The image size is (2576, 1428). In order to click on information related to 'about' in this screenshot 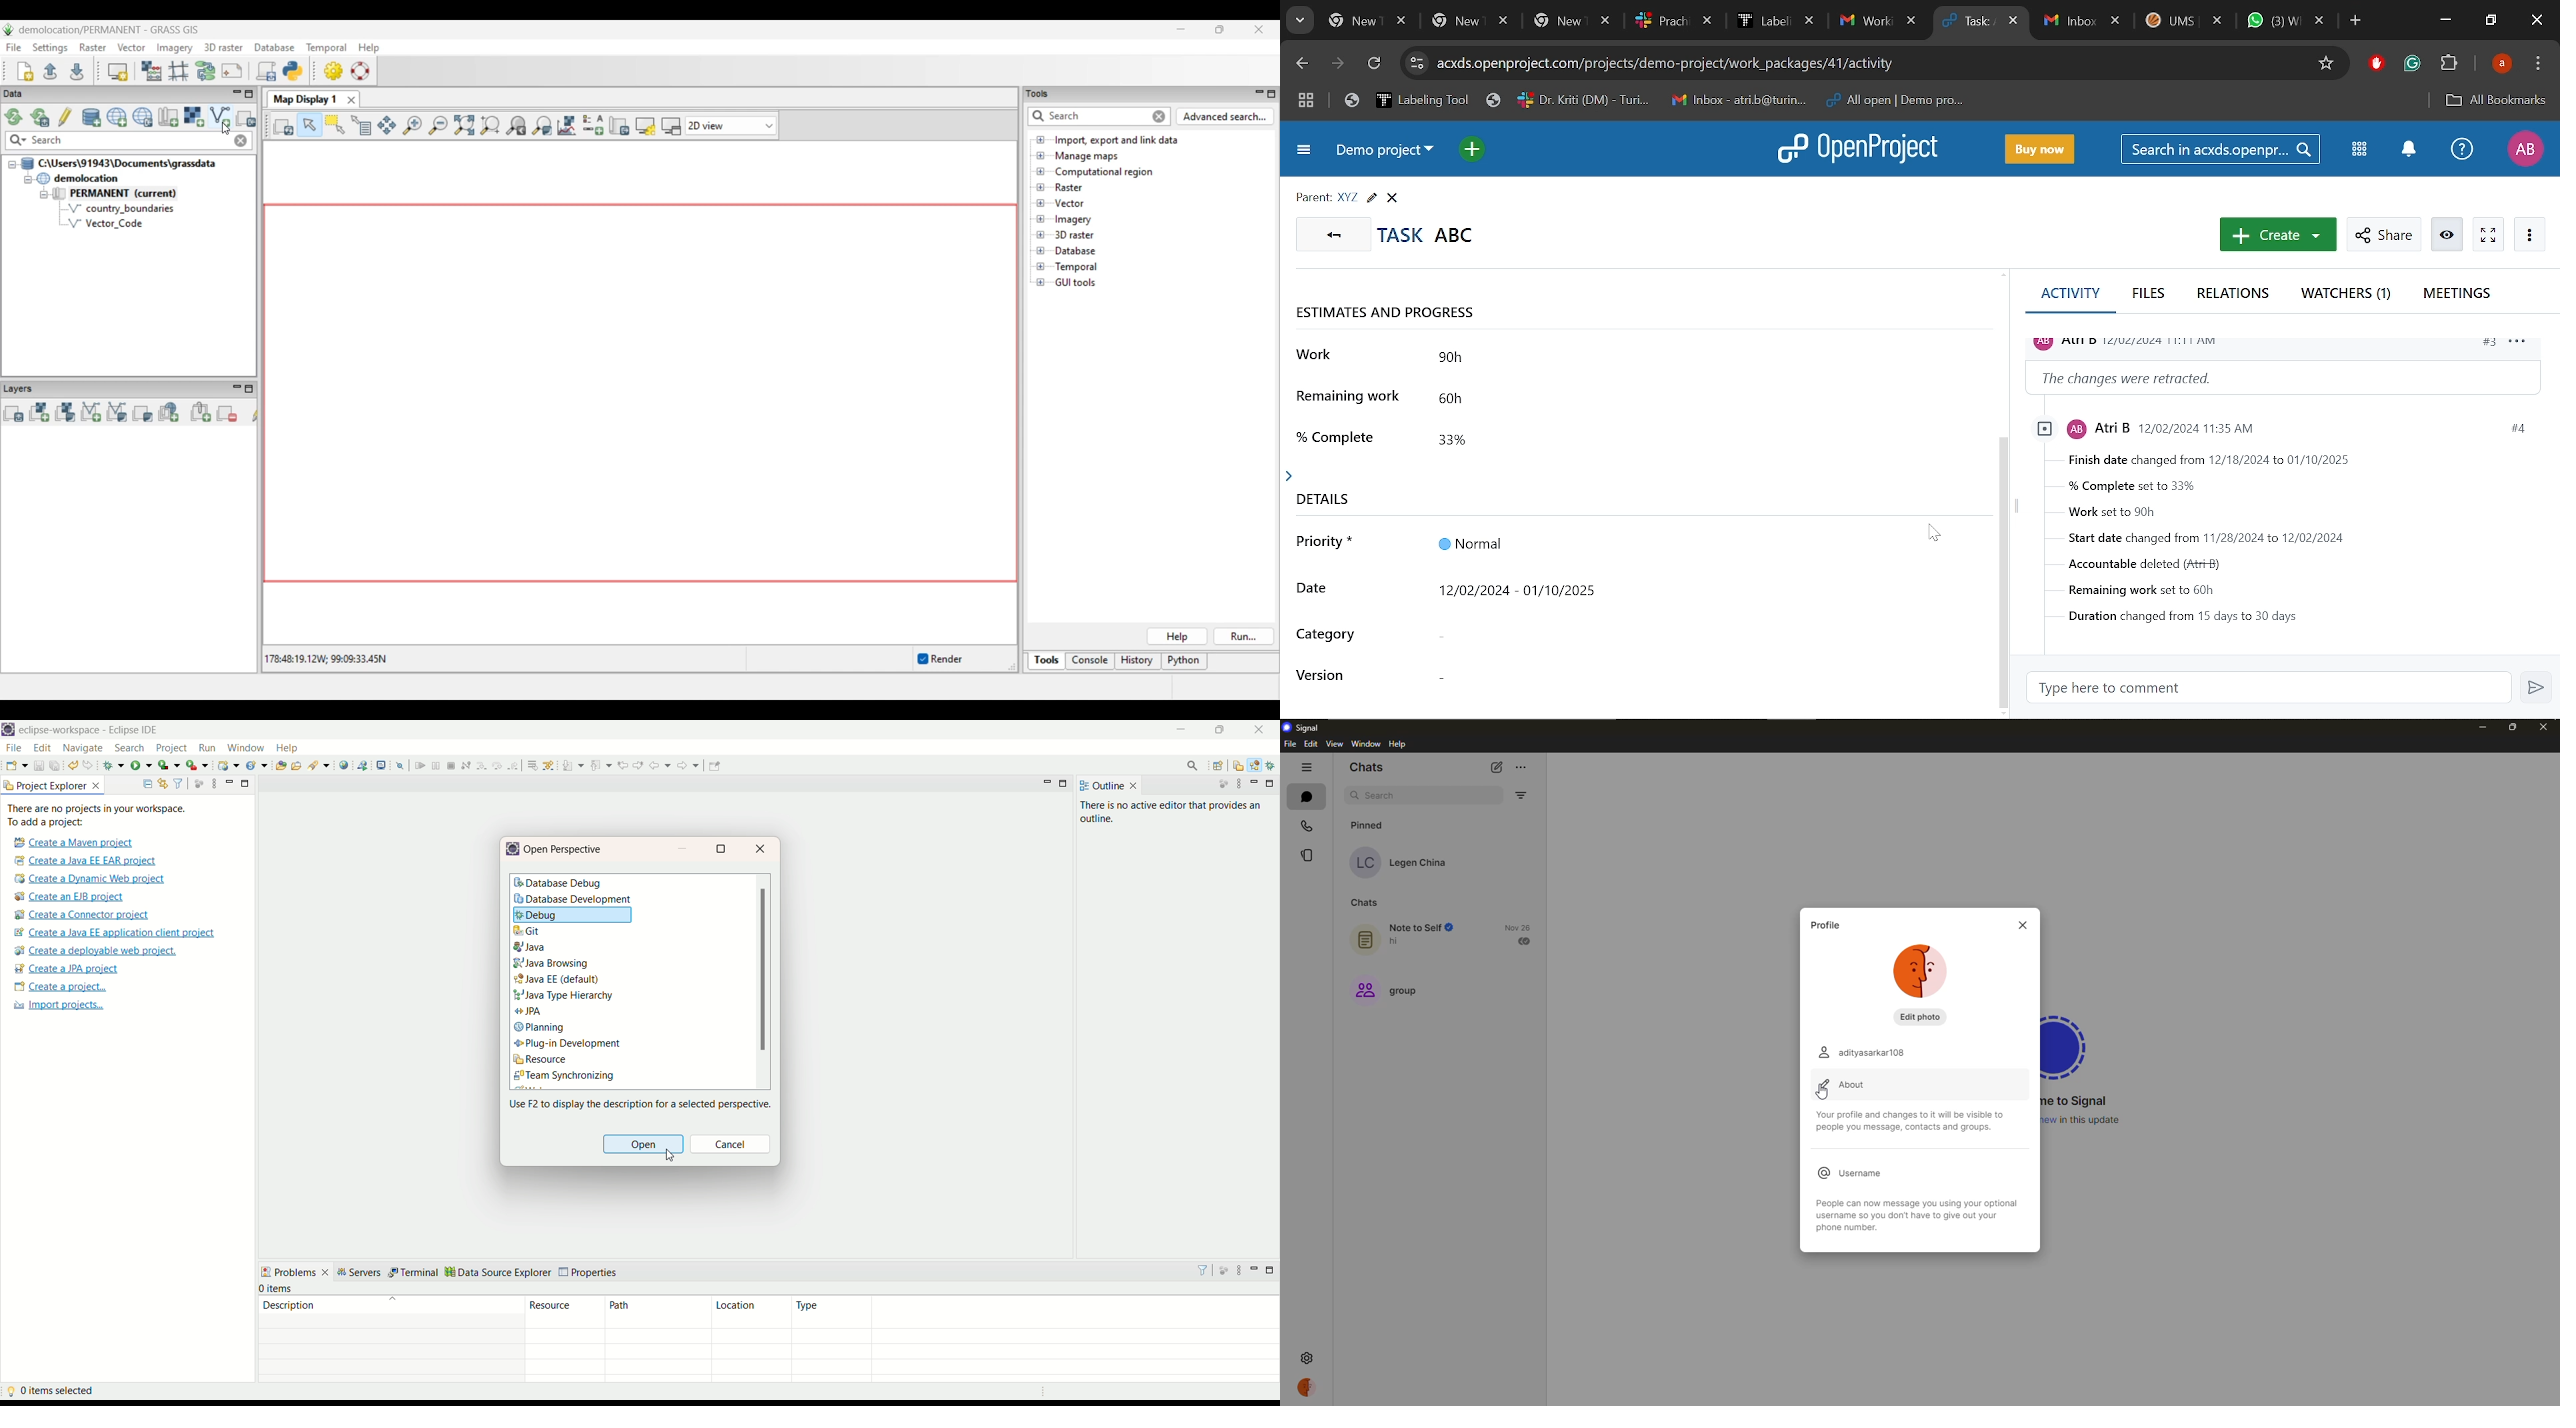, I will do `click(1914, 1120)`.